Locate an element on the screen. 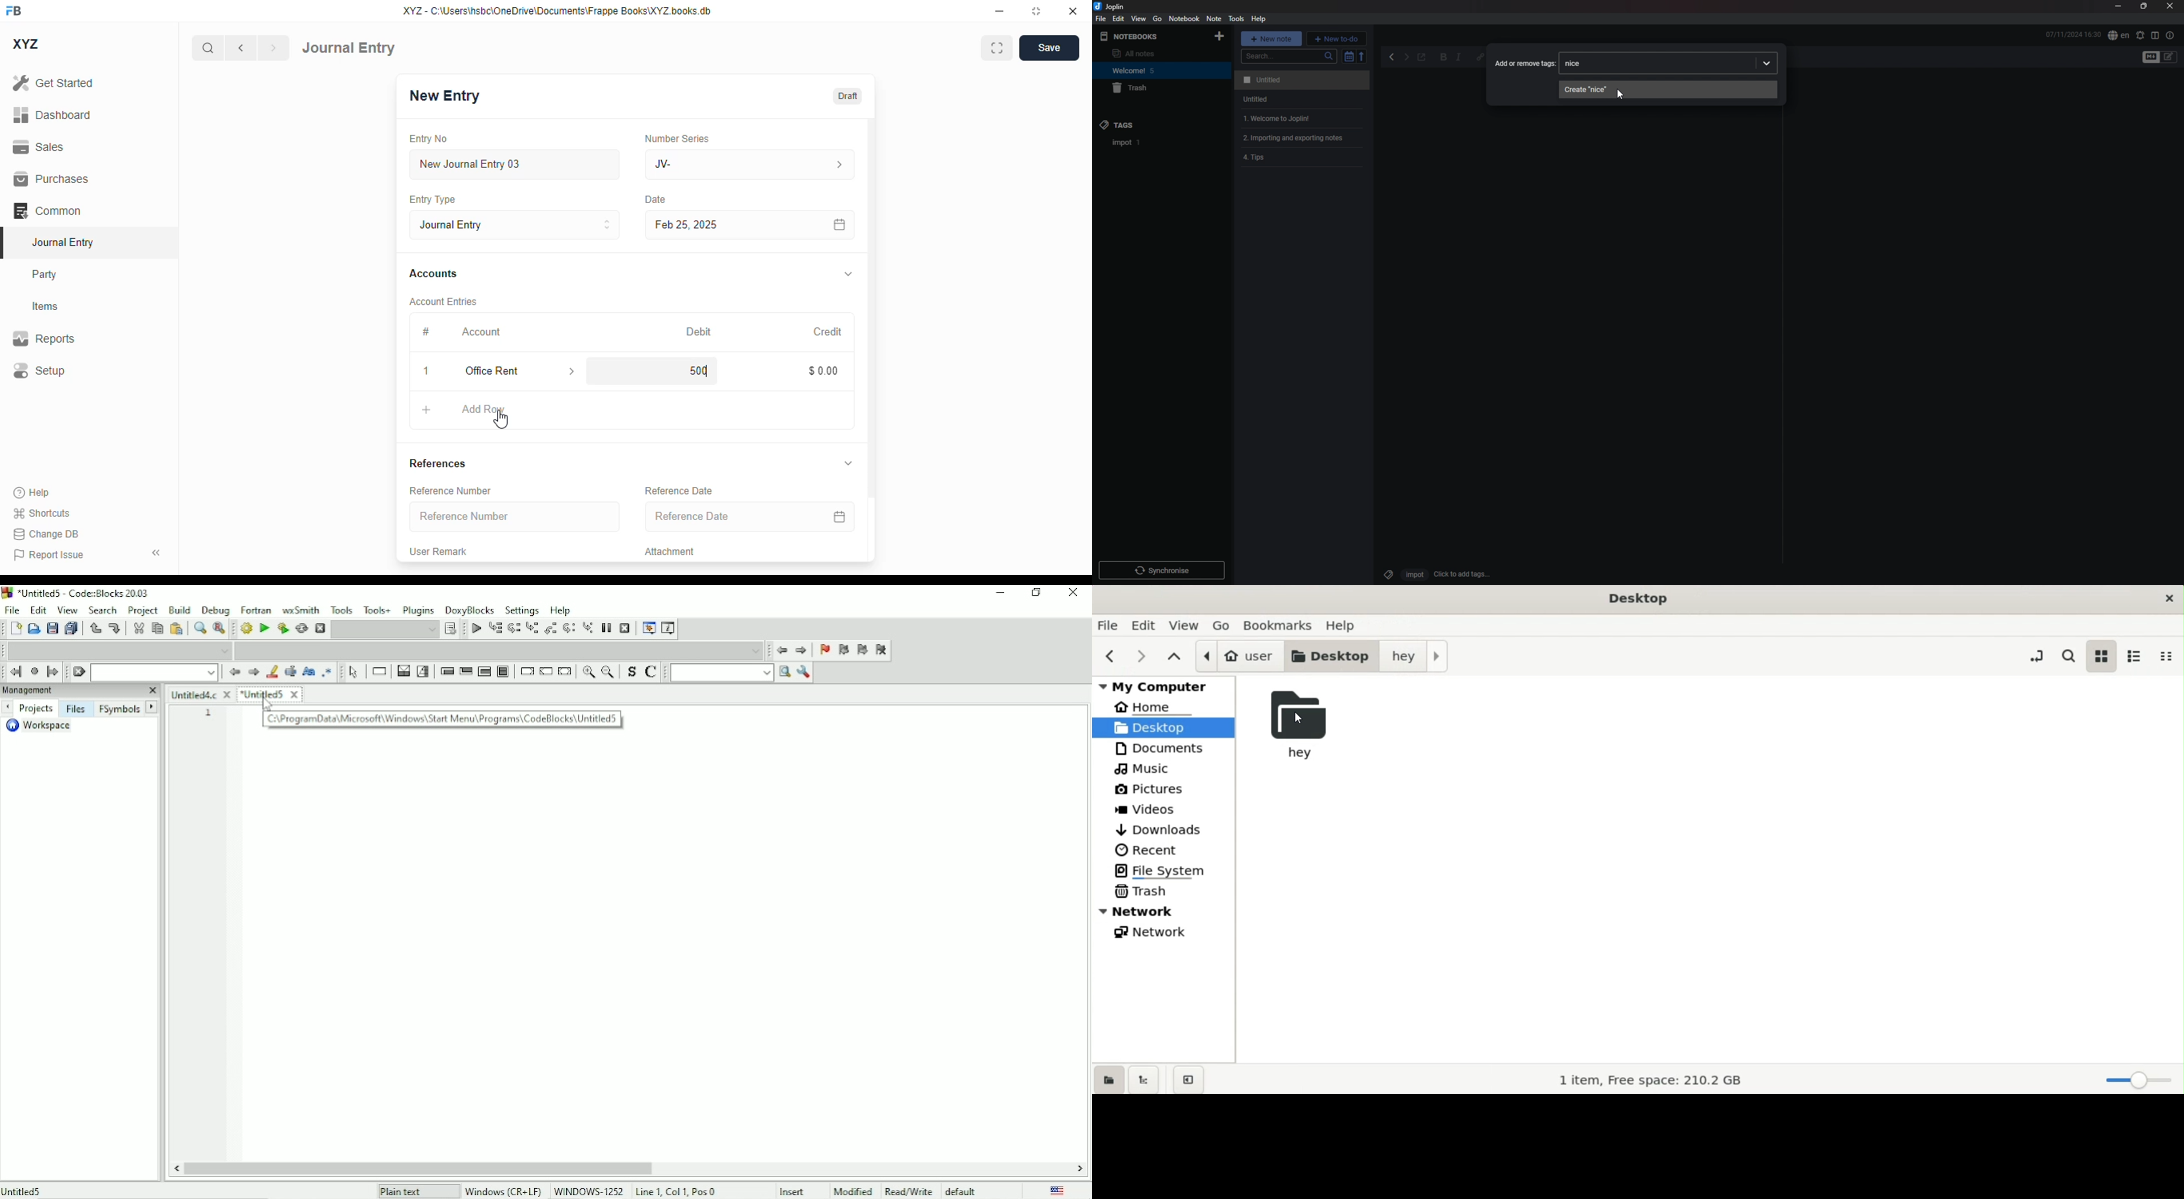 This screenshot has height=1204, width=2184. Last jump is located at coordinates (34, 672).